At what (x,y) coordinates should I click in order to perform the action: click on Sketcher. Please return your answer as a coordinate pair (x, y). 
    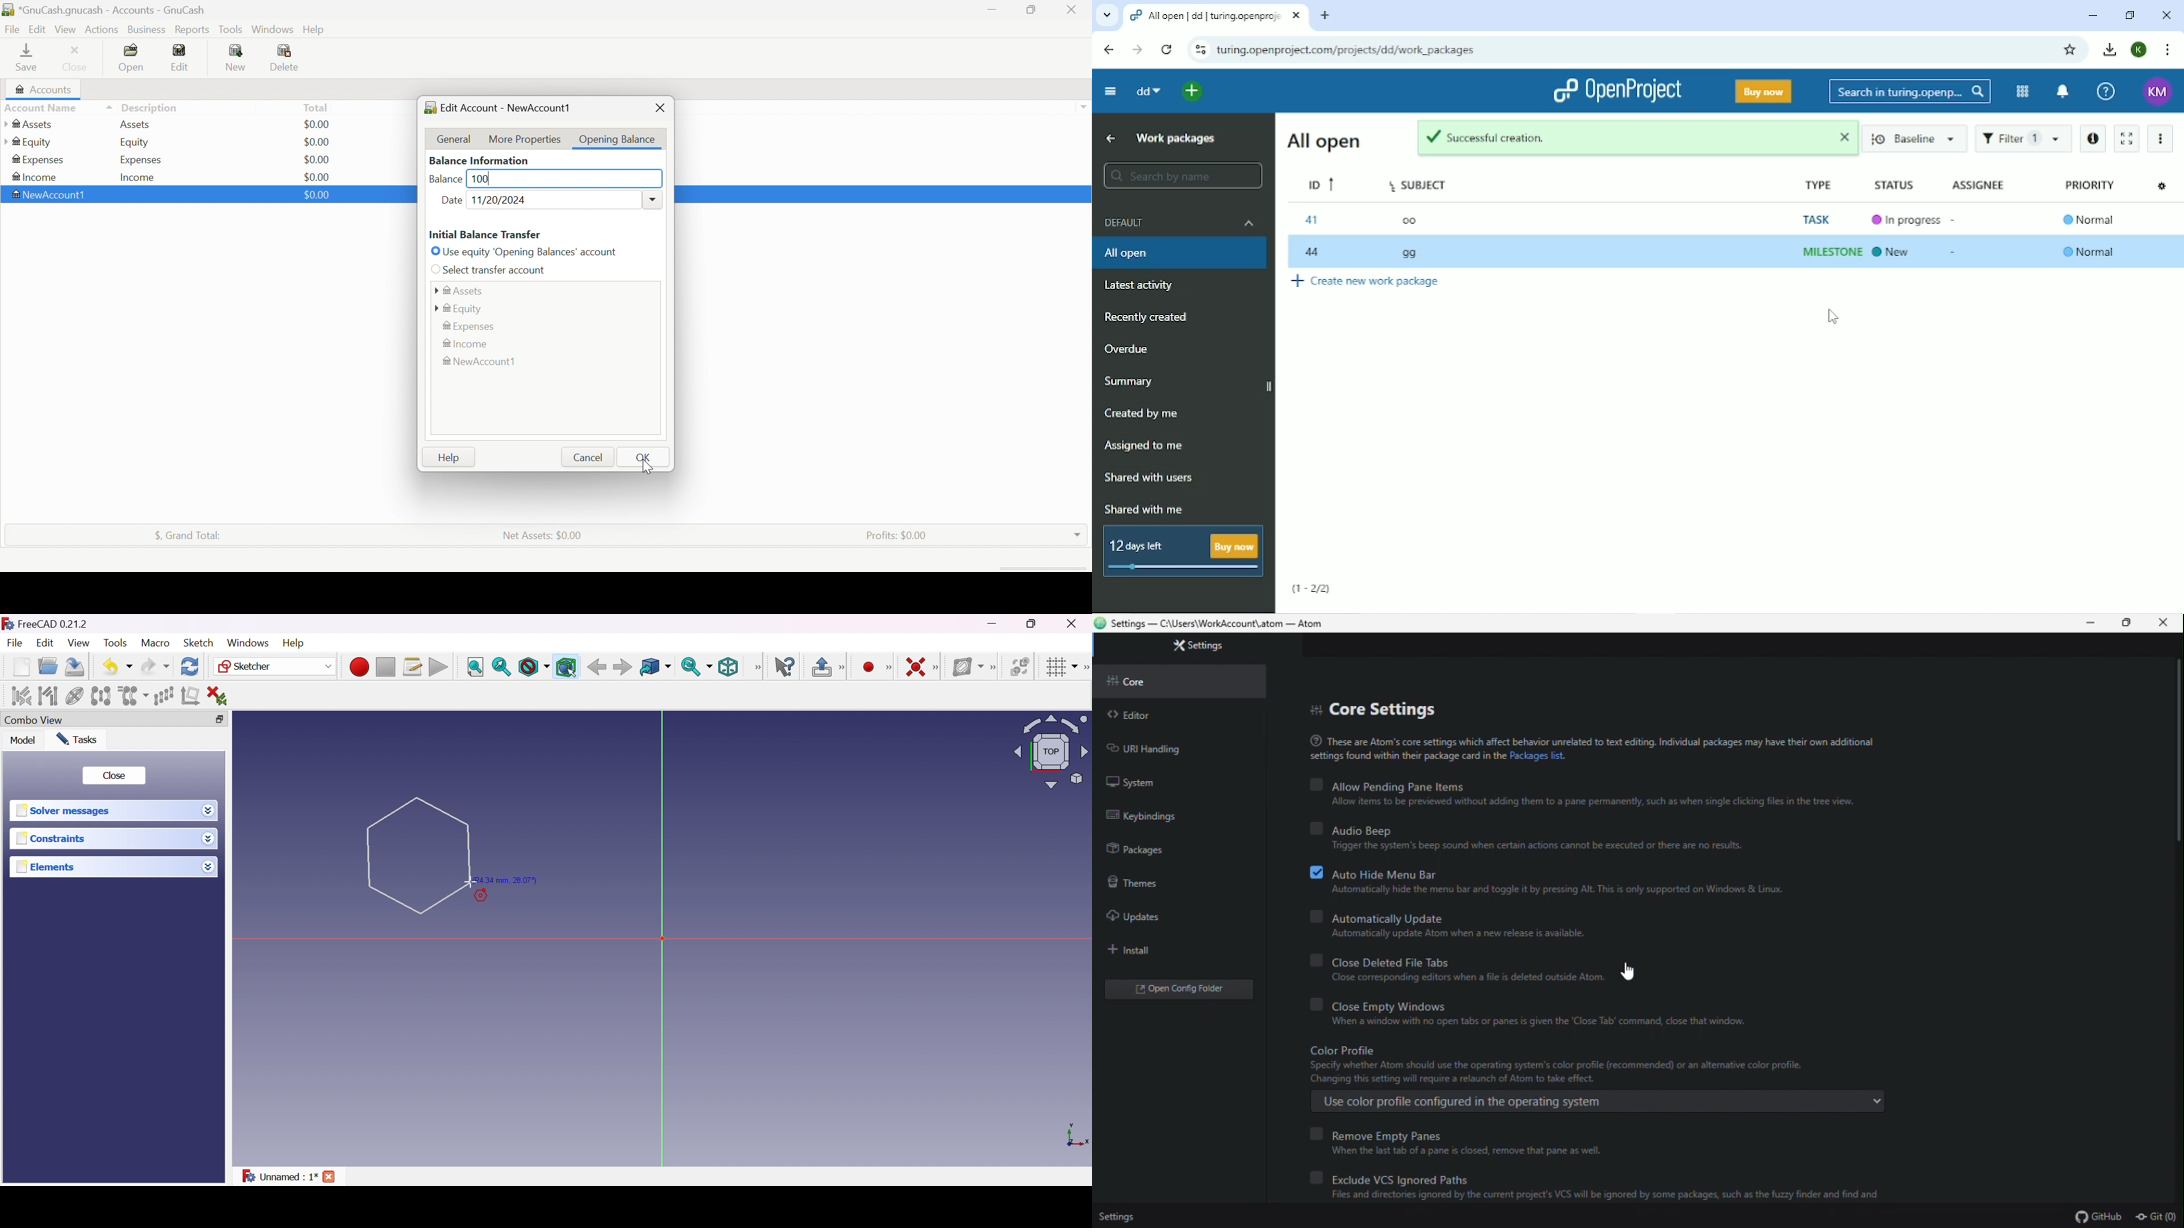
    Looking at the image, I should click on (275, 666).